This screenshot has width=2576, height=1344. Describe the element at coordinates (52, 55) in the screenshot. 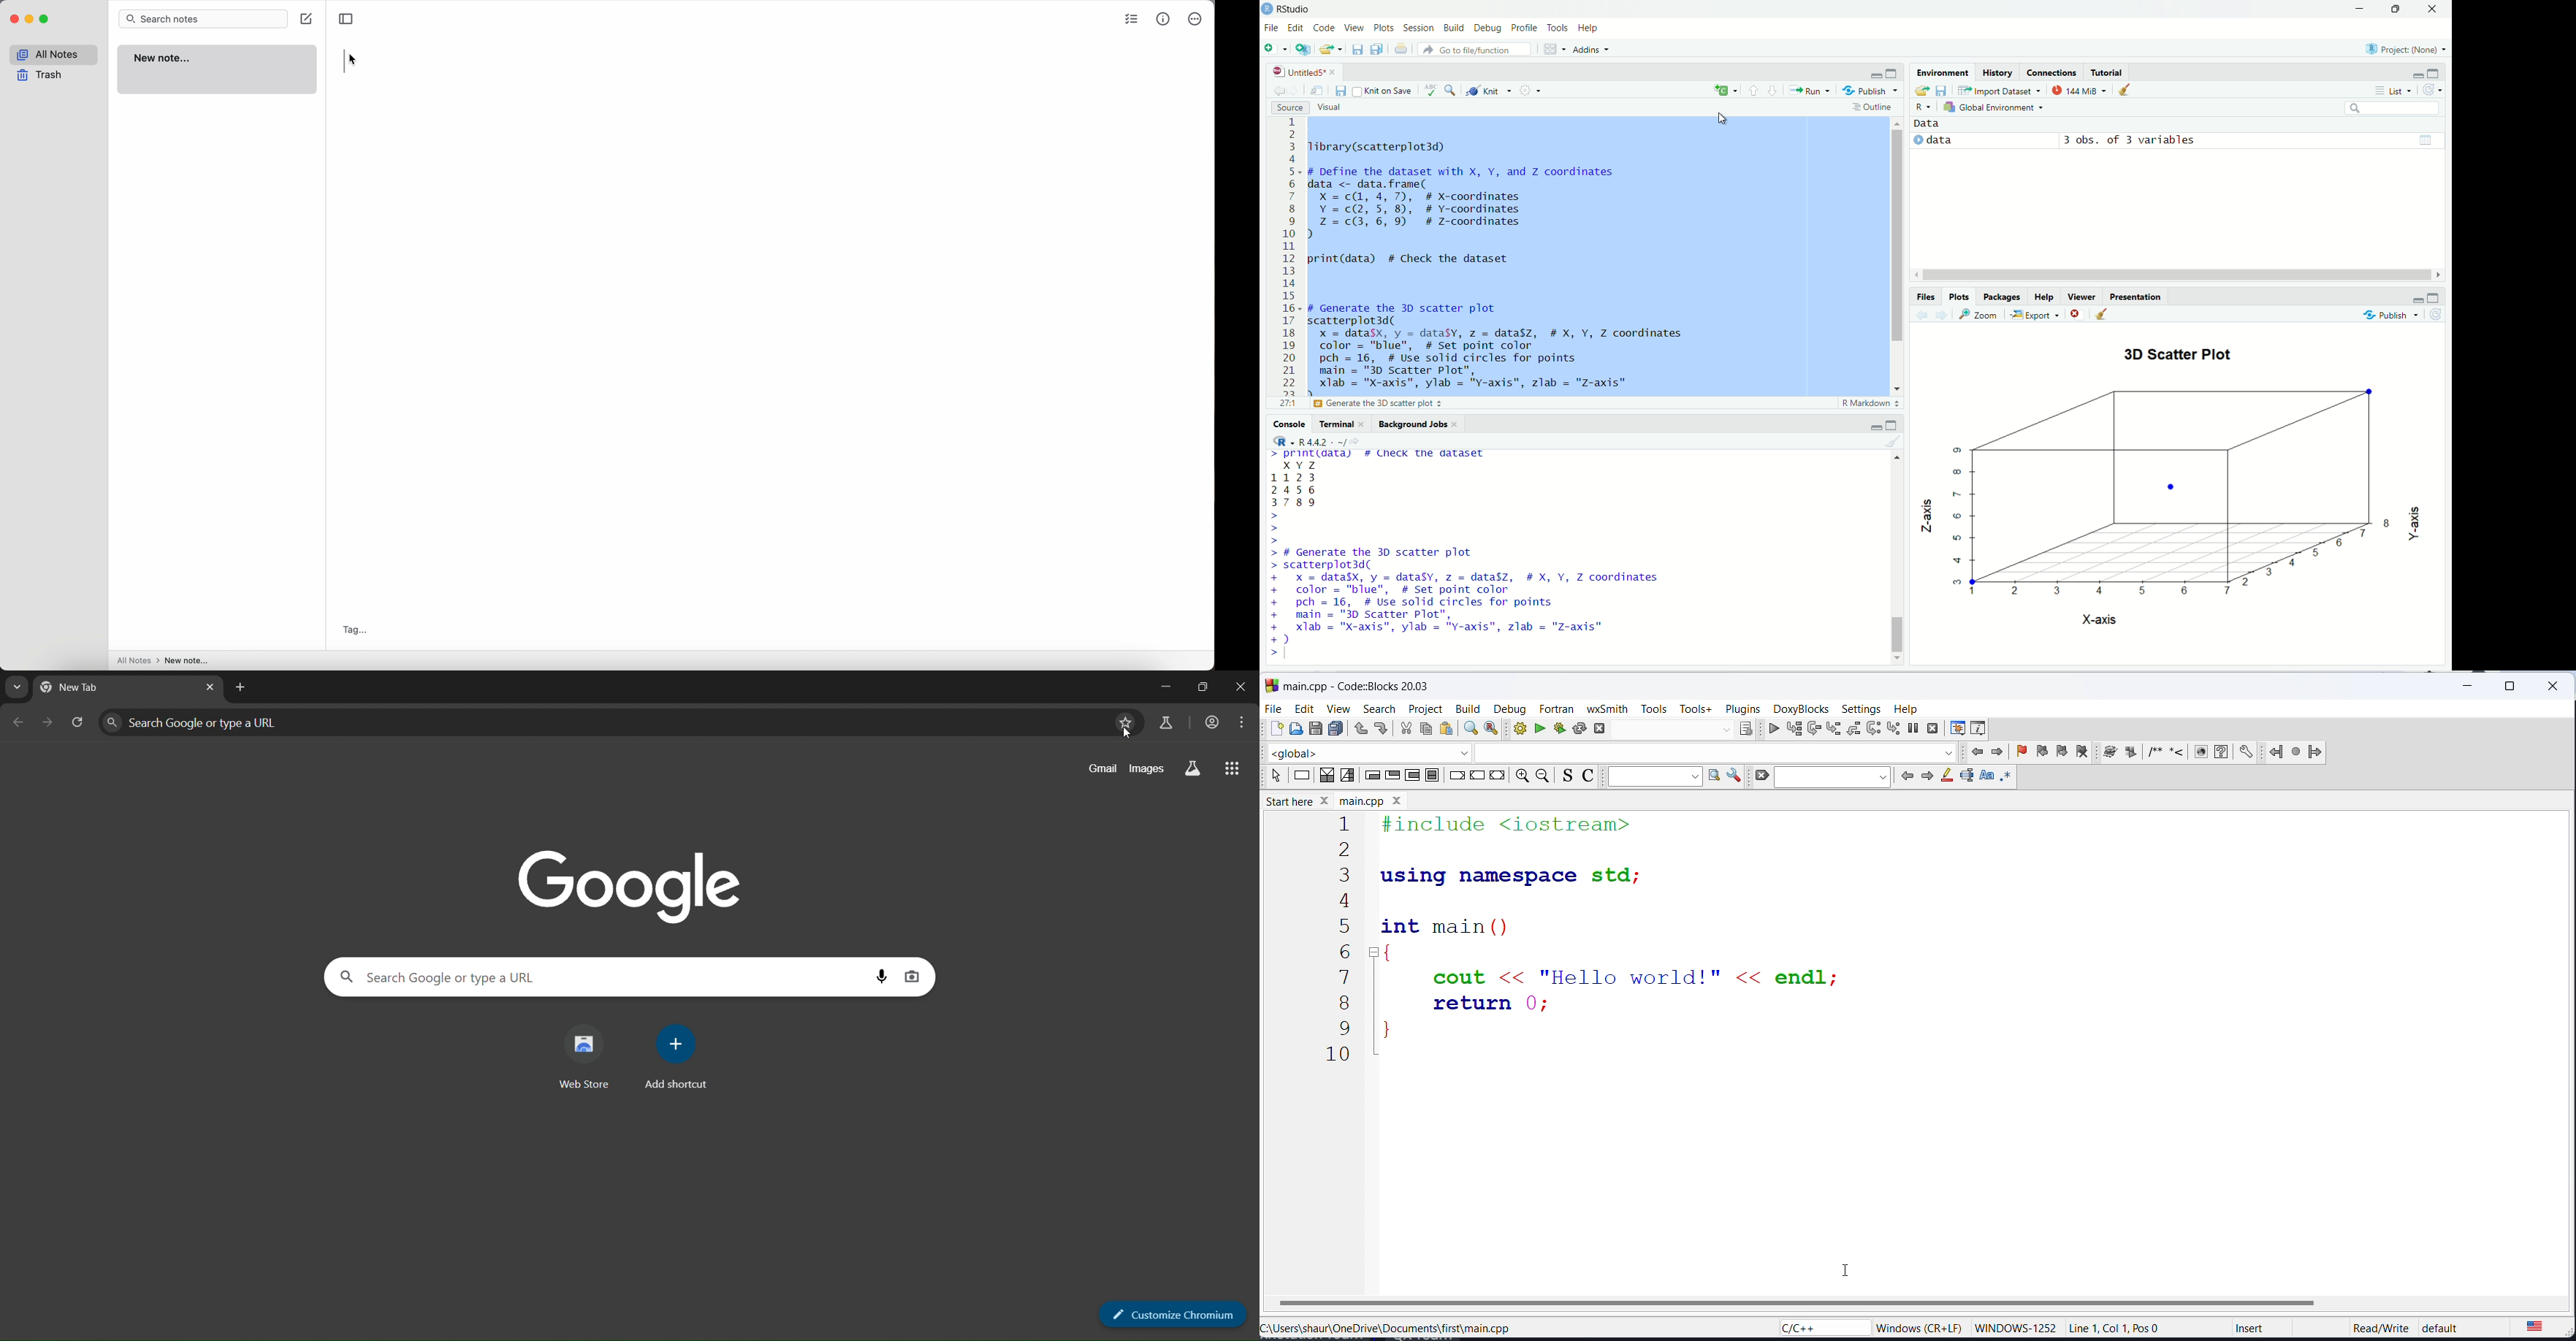

I see `all notes` at that location.